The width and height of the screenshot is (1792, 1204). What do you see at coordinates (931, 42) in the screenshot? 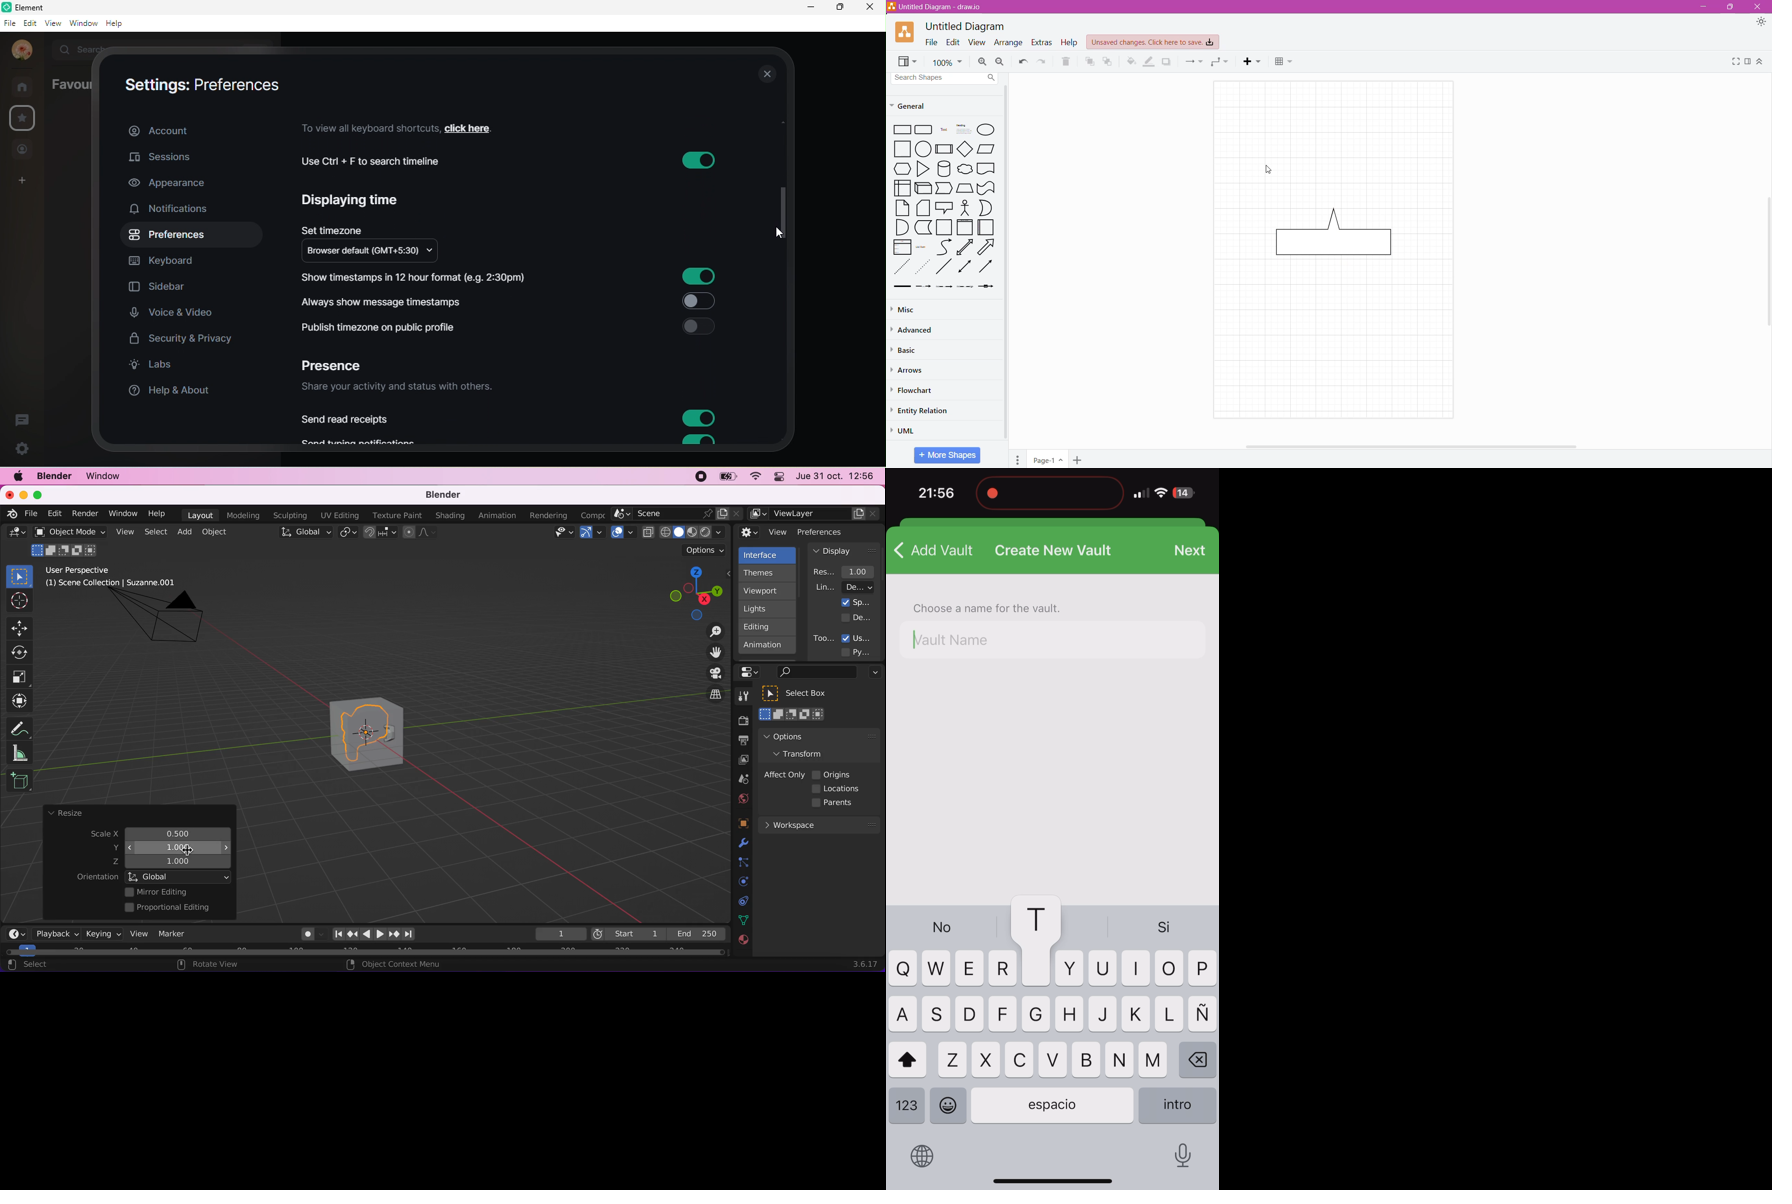
I see `File` at bounding box center [931, 42].